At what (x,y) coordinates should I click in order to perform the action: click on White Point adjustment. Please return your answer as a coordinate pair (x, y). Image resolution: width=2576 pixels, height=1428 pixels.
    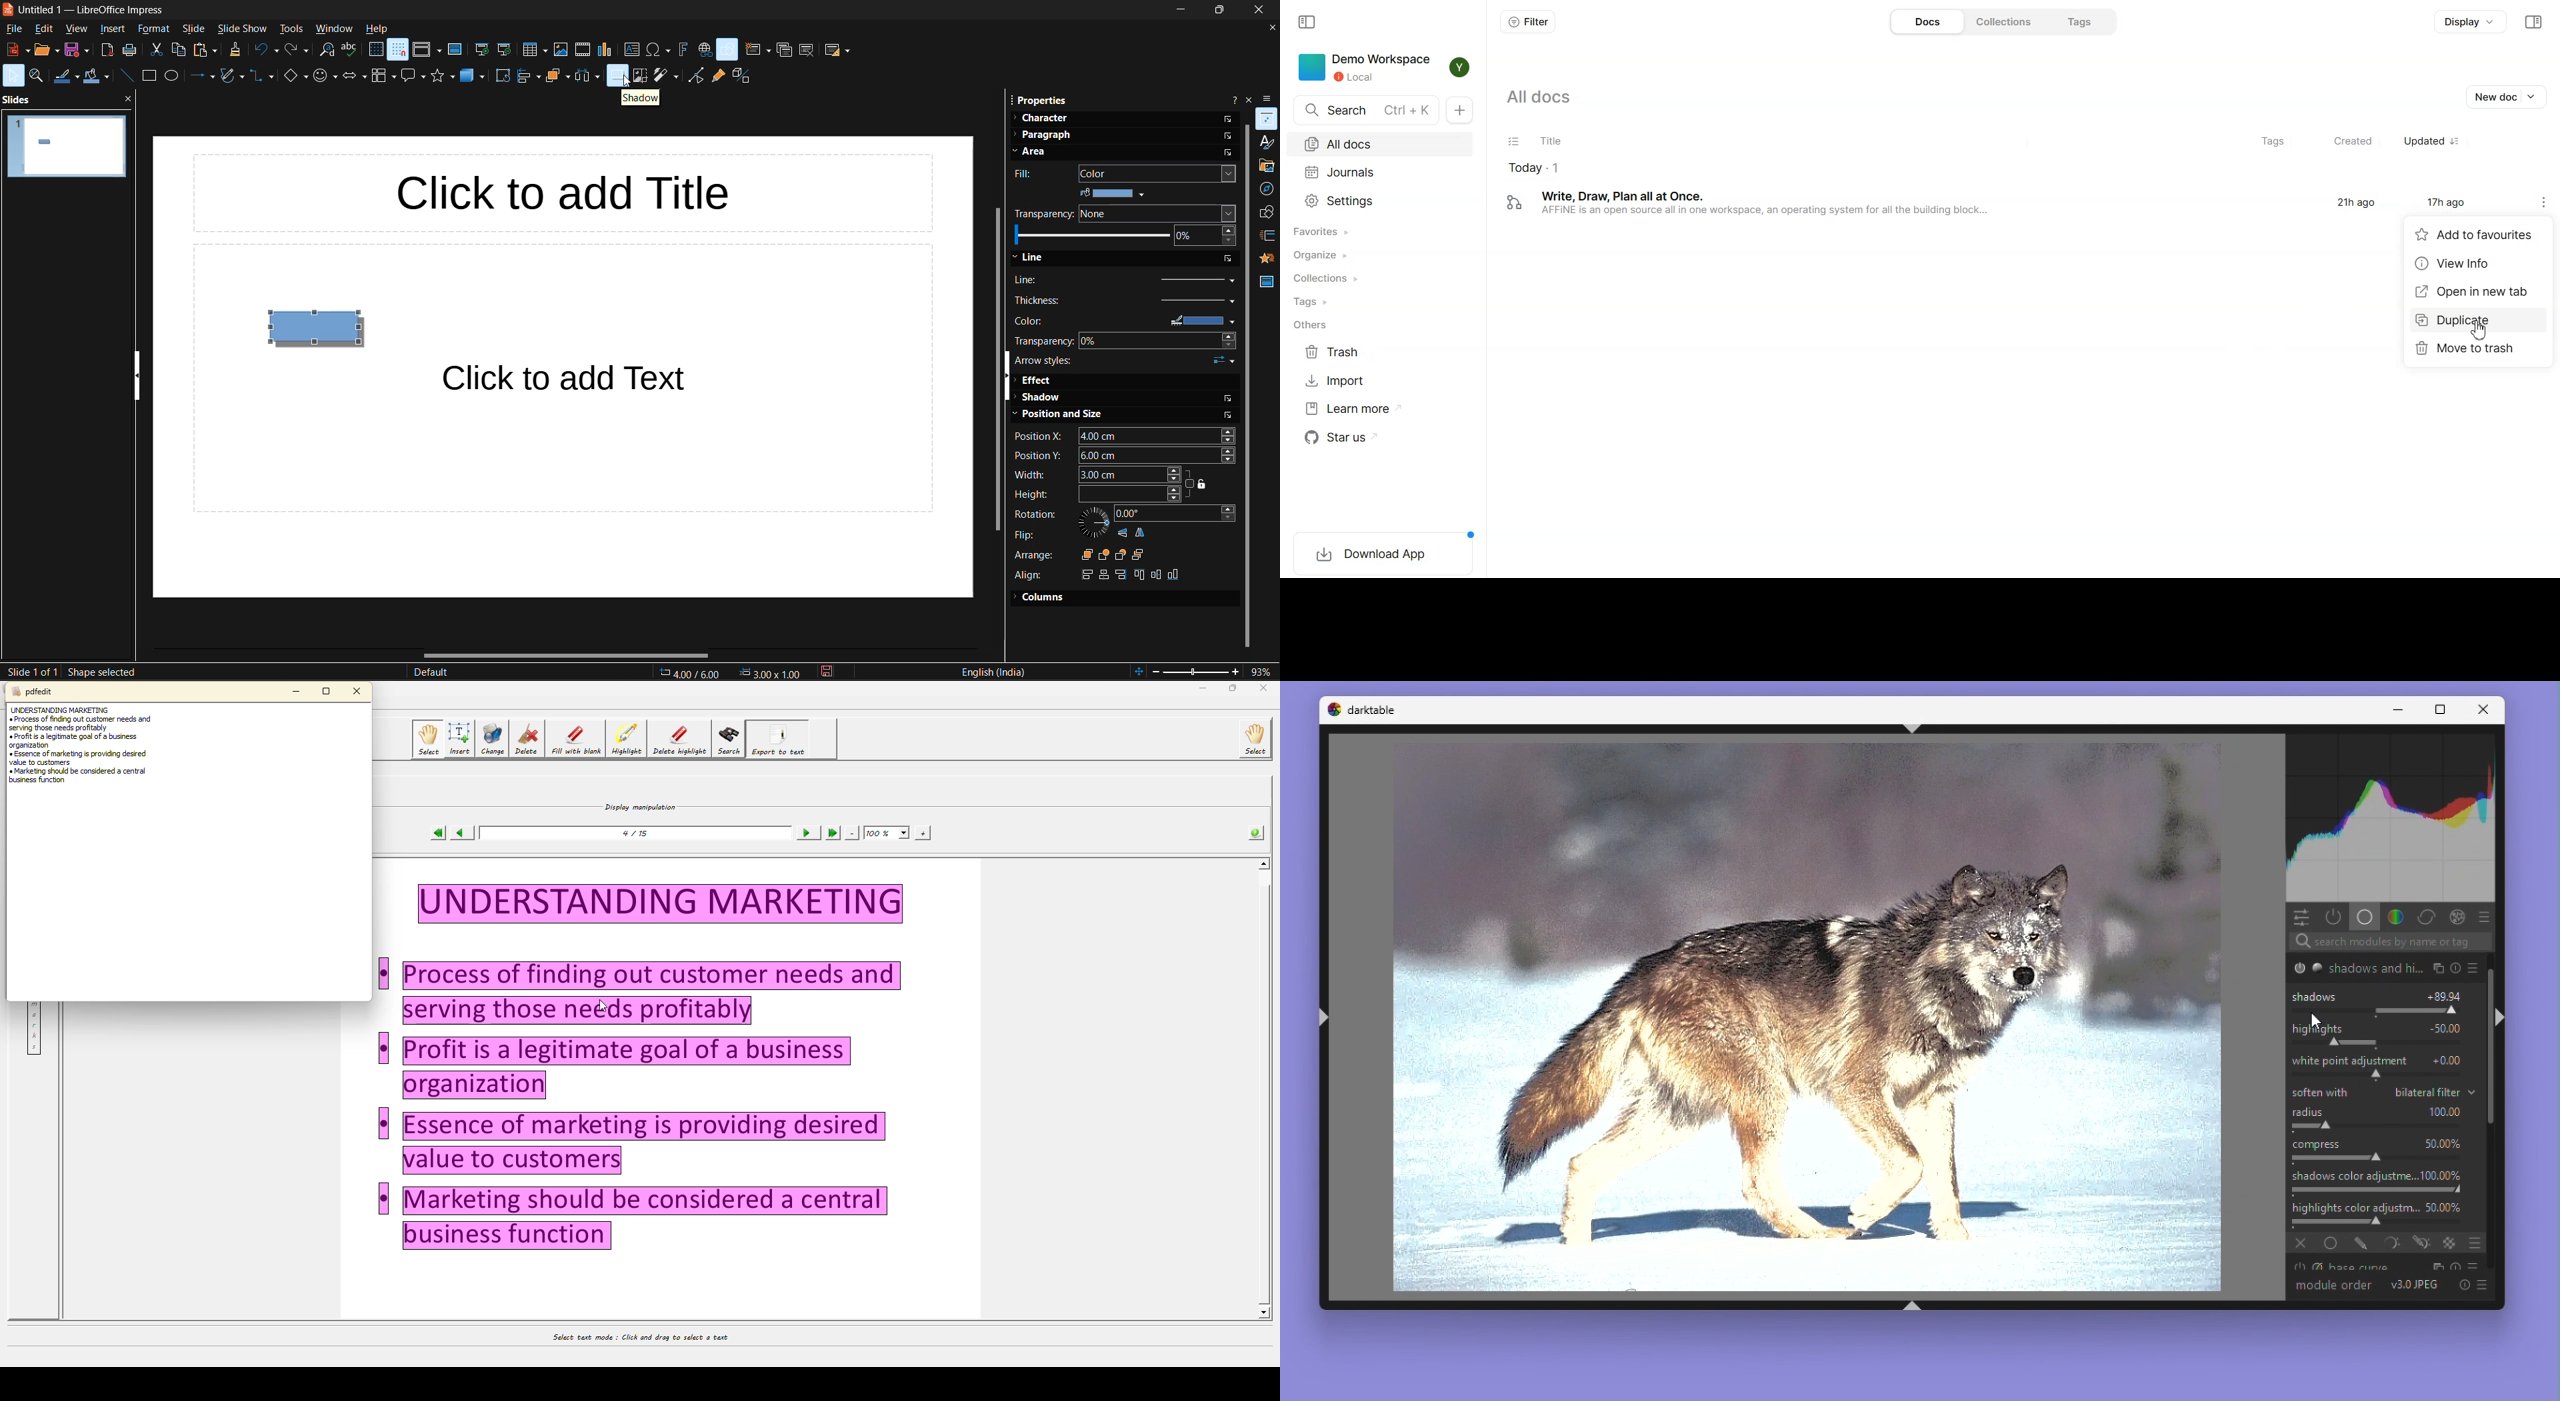
    Looking at the image, I should click on (2348, 1060).